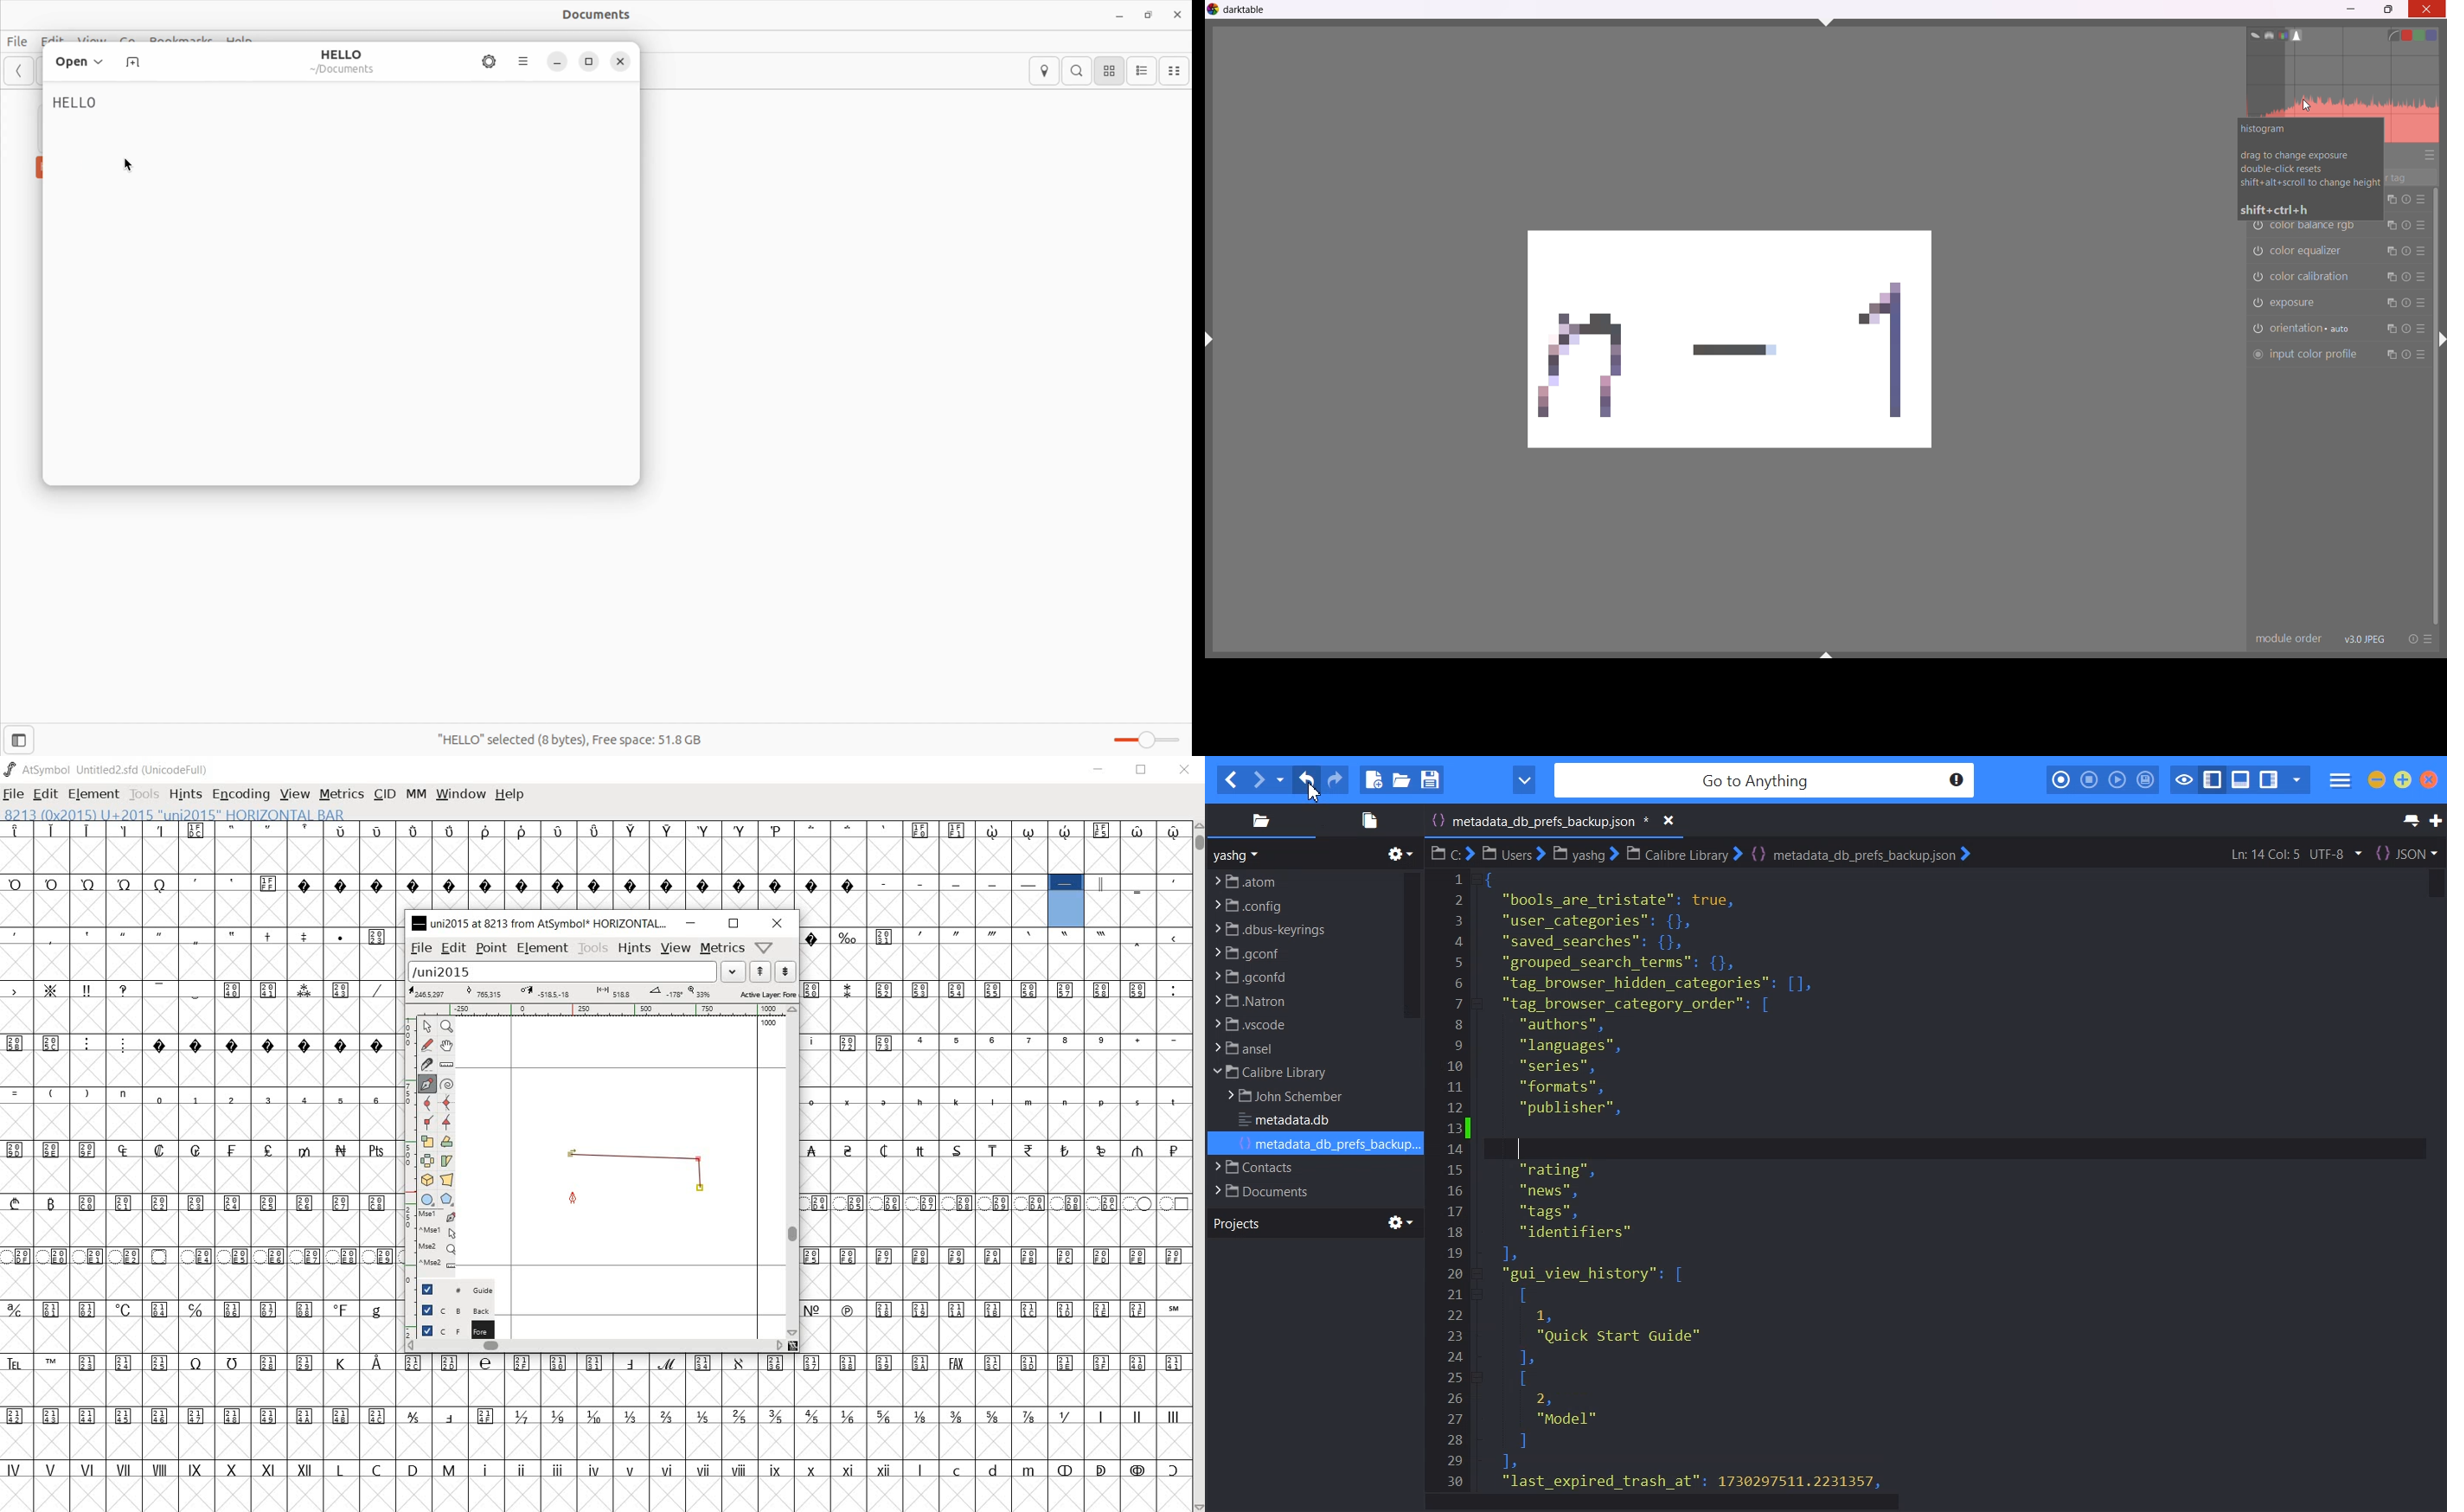 This screenshot has height=1512, width=2464. Describe the element at coordinates (448, 1161) in the screenshot. I see `Rotate the selection` at that location.